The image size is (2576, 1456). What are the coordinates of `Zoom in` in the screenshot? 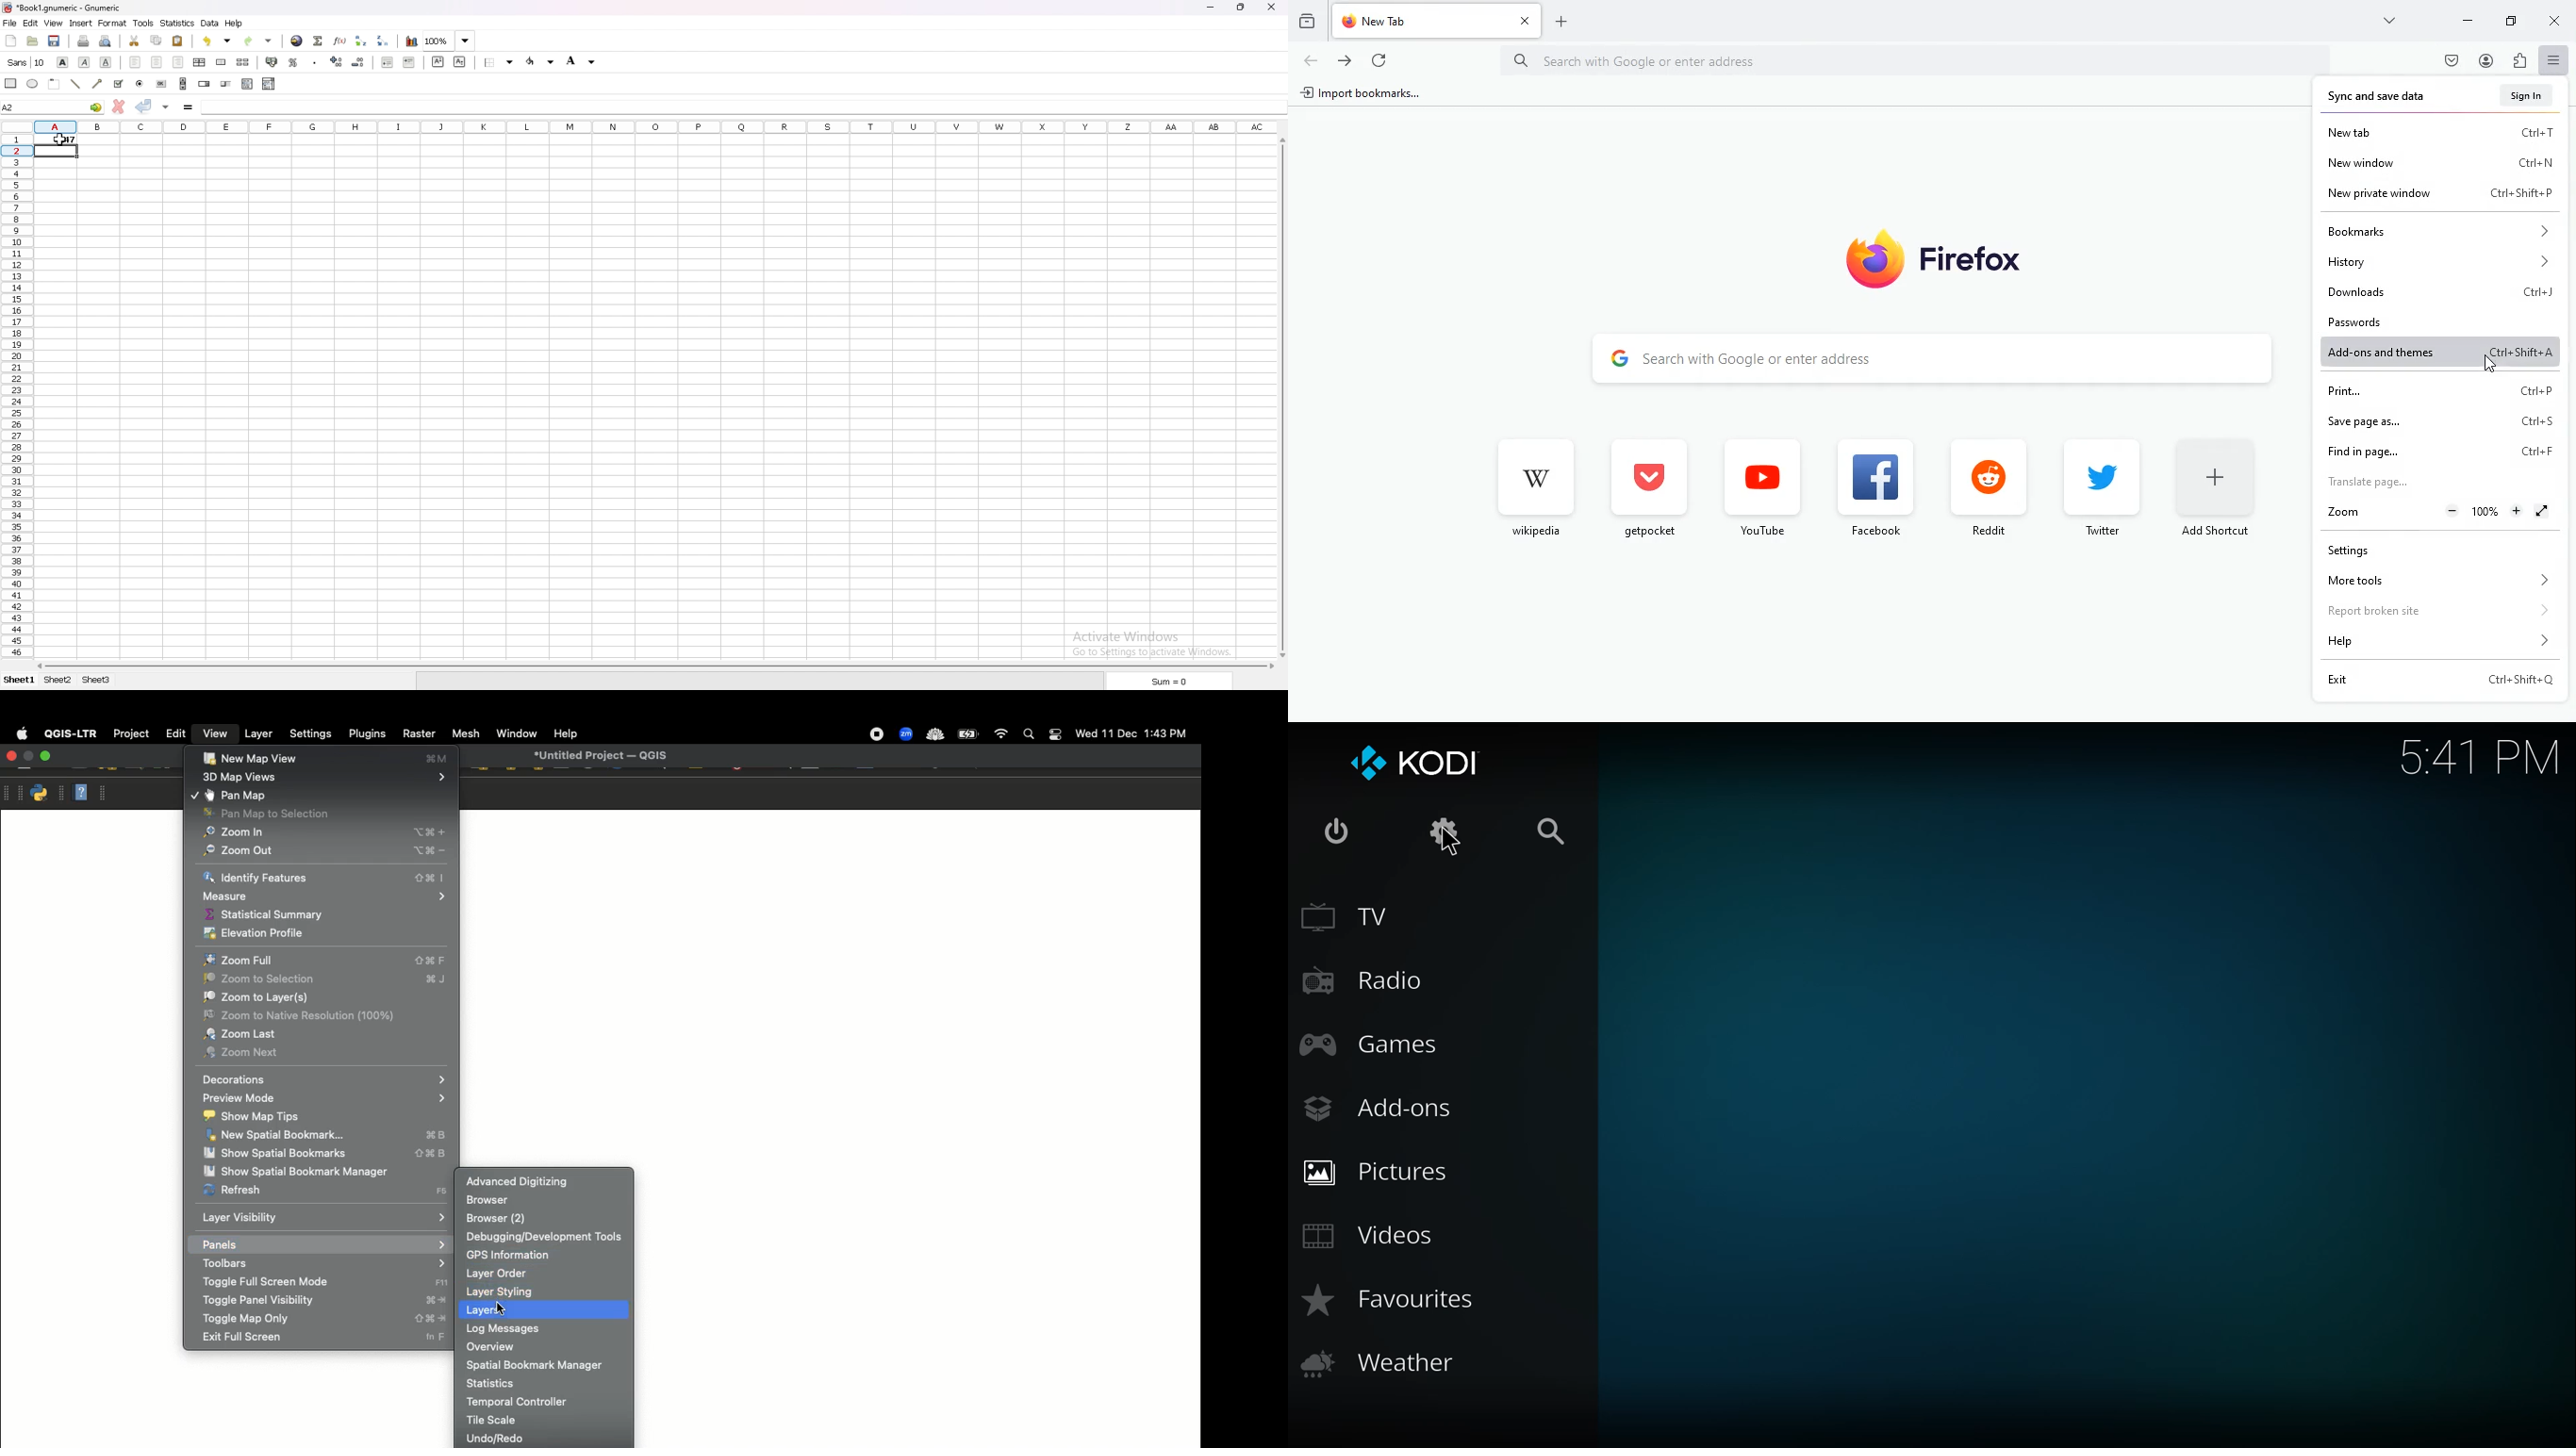 It's located at (321, 833).